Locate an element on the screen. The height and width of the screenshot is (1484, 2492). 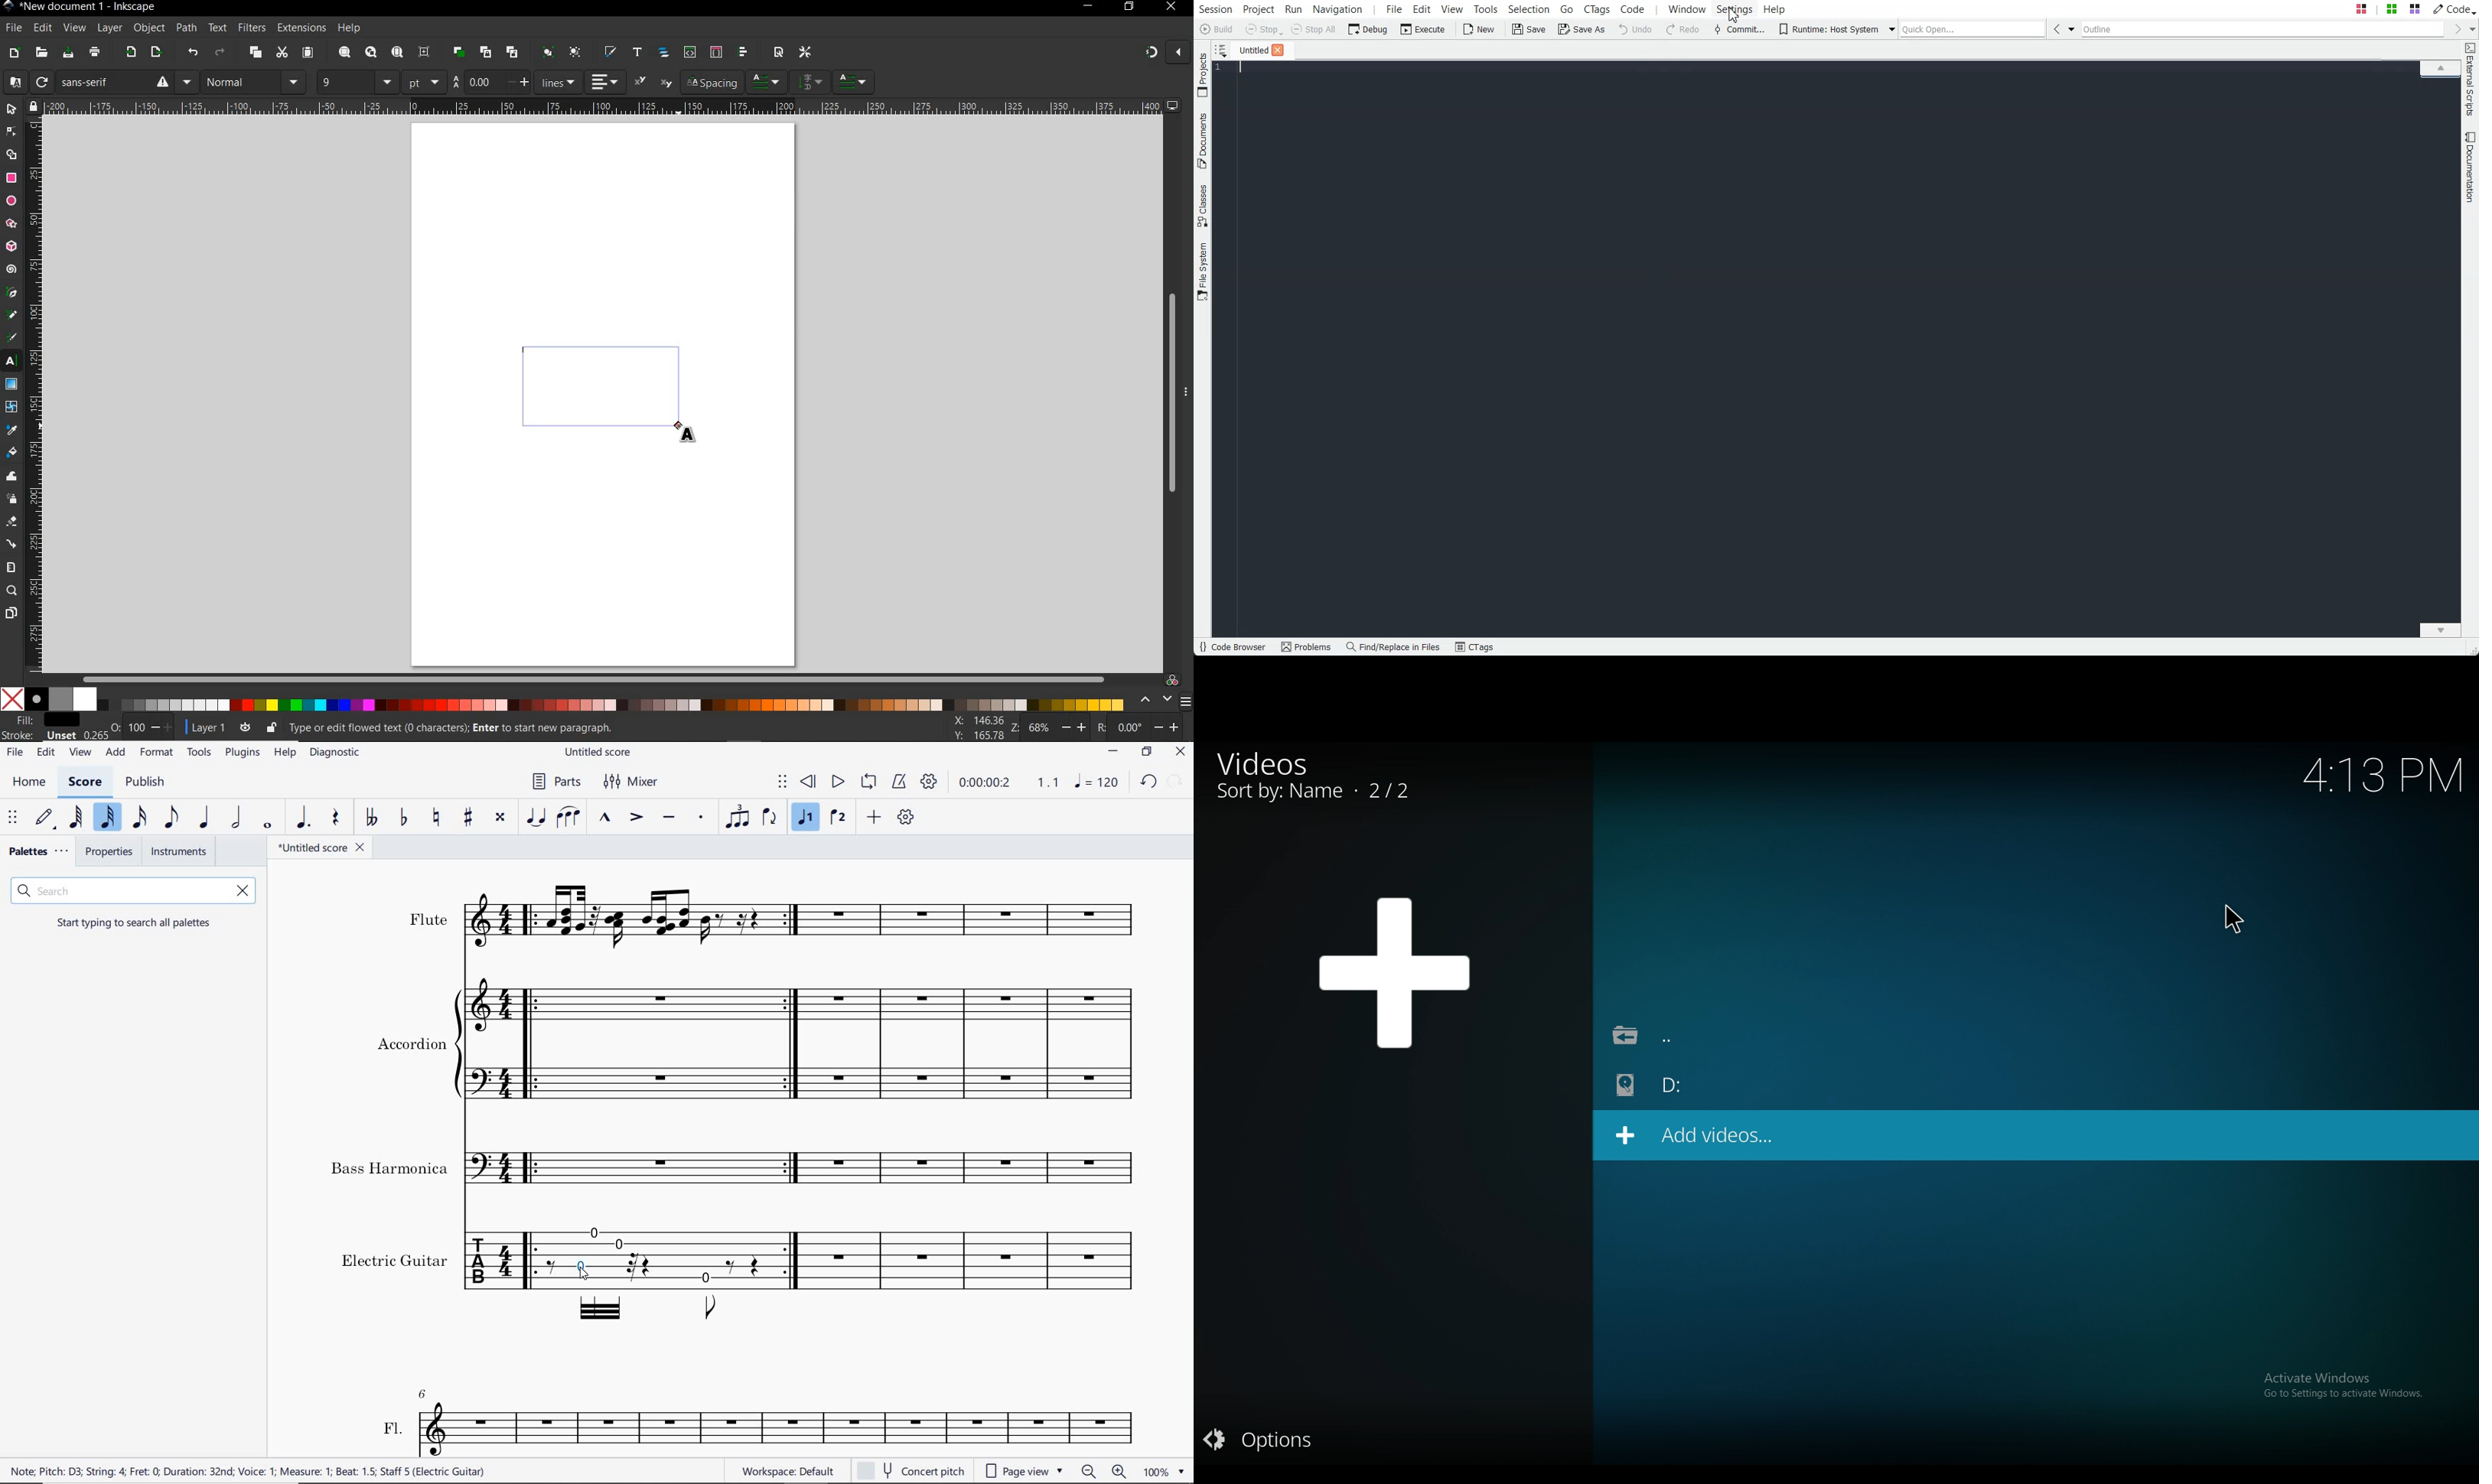
augmentation dot is located at coordinates (304, 818).